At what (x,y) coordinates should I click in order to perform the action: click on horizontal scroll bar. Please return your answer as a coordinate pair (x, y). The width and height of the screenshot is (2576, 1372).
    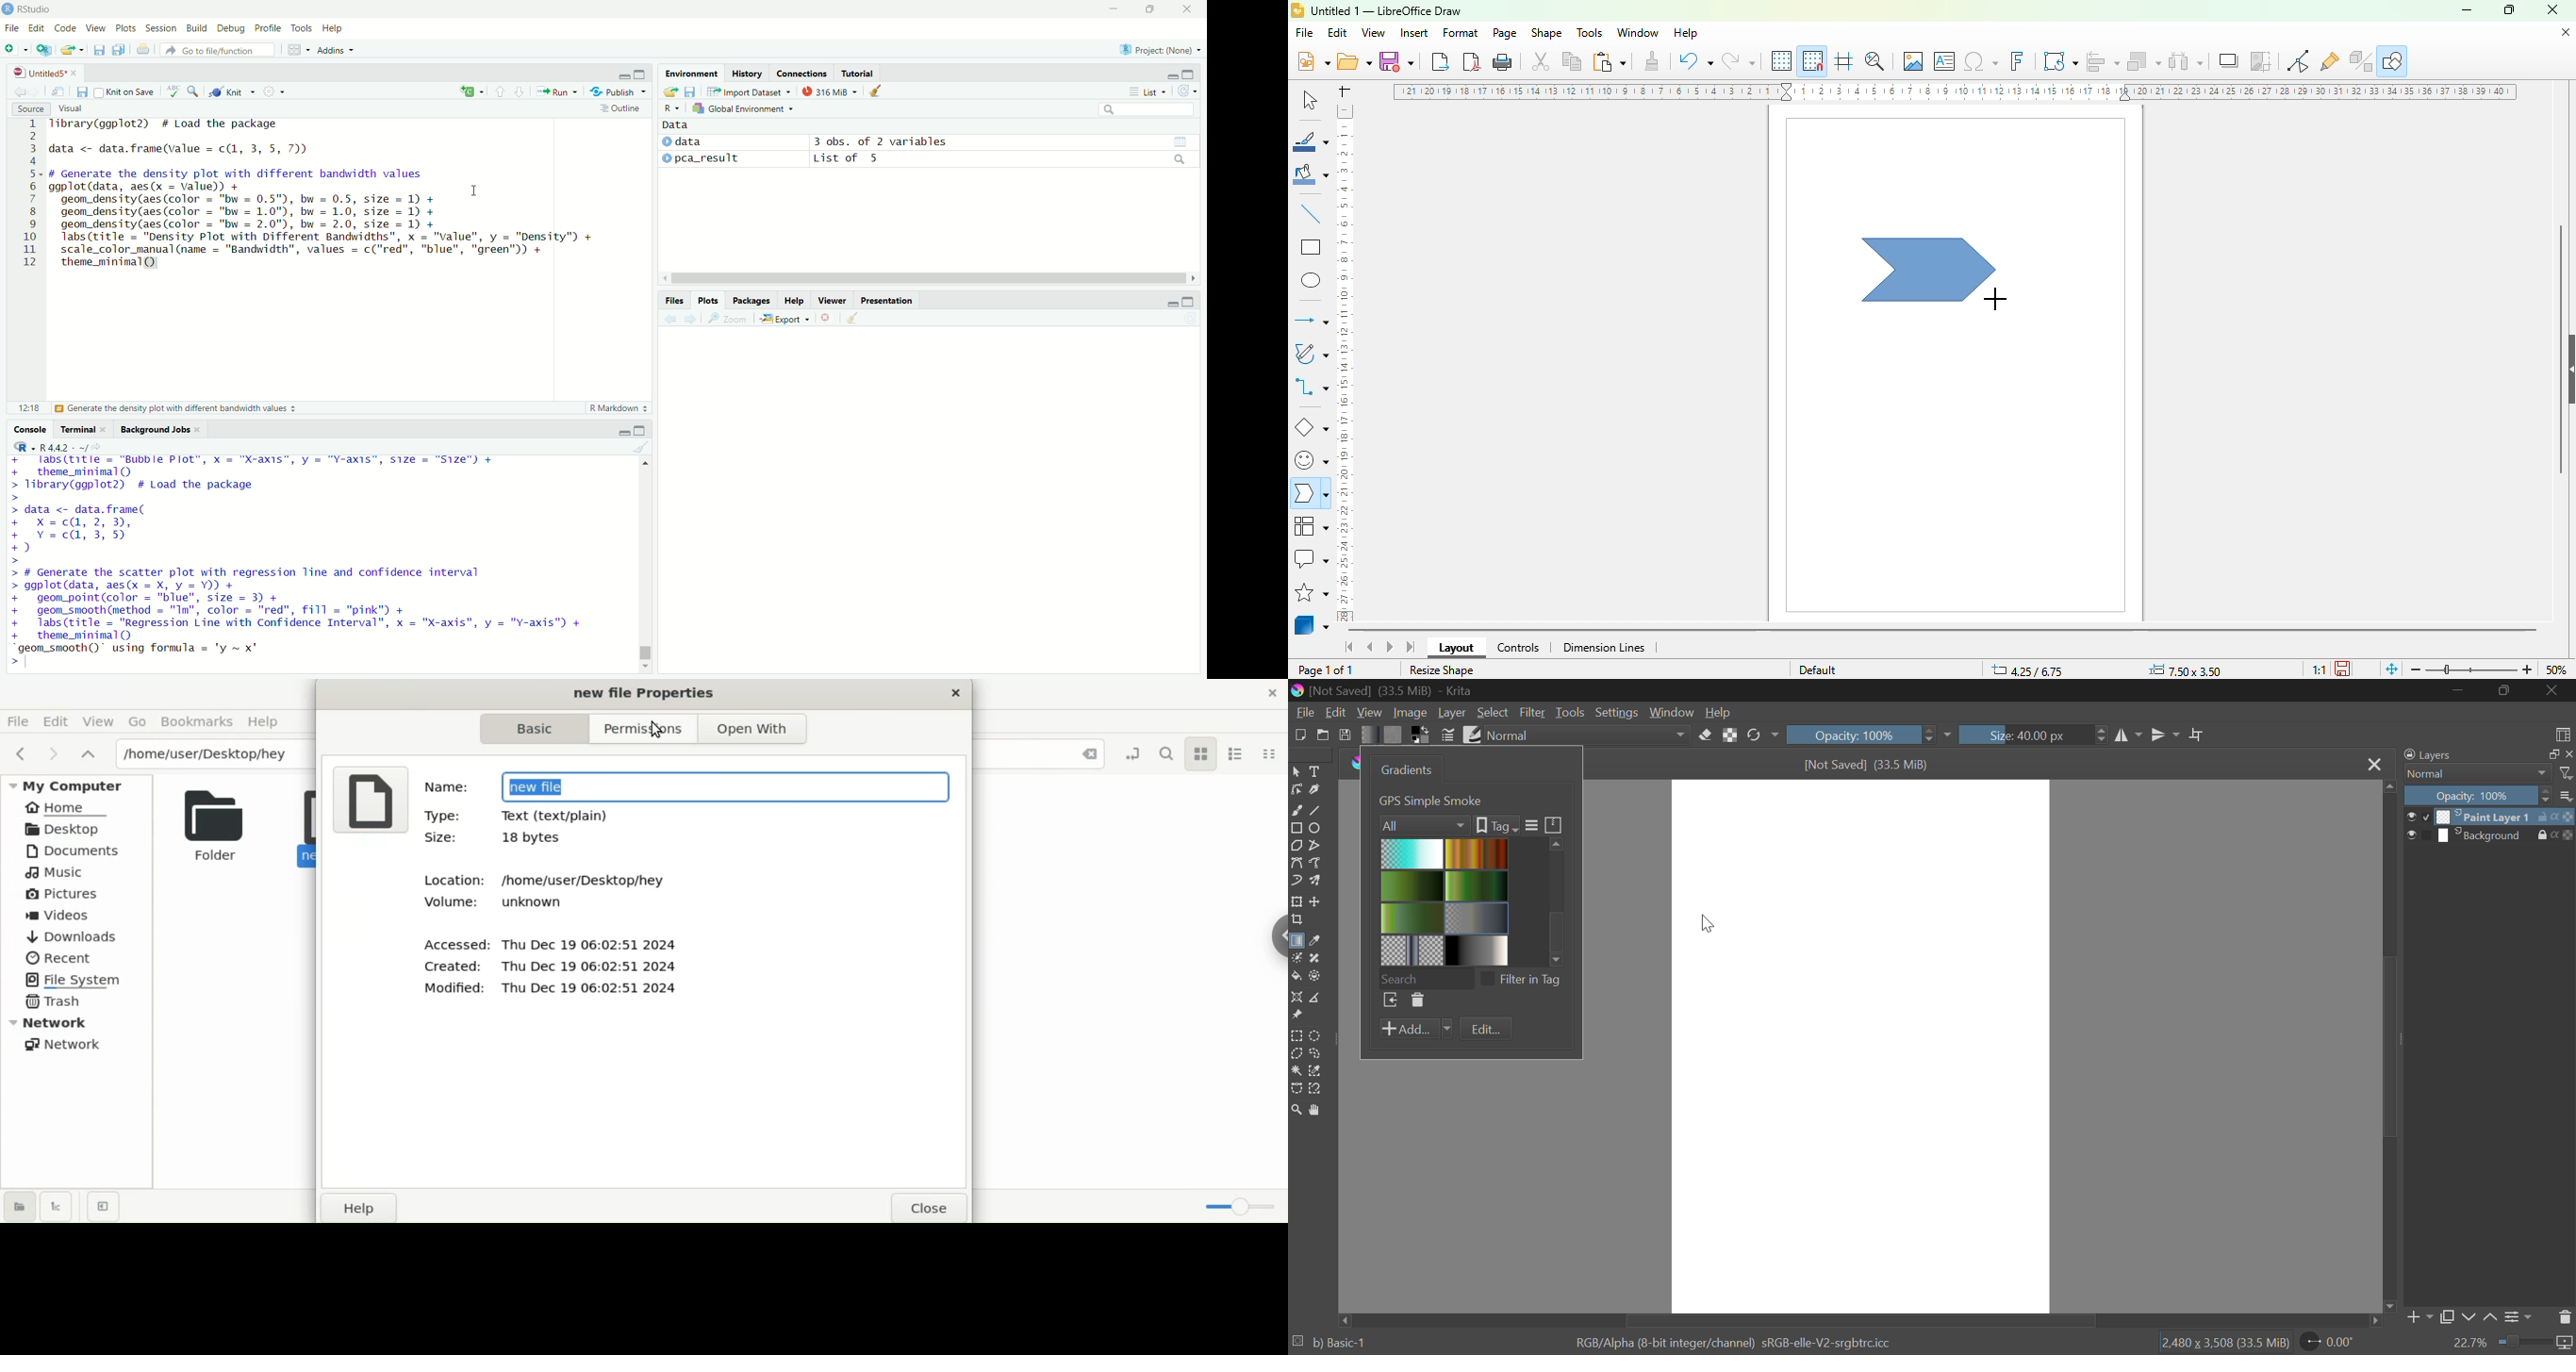
    Looking at the image, I should click on (929, 278).